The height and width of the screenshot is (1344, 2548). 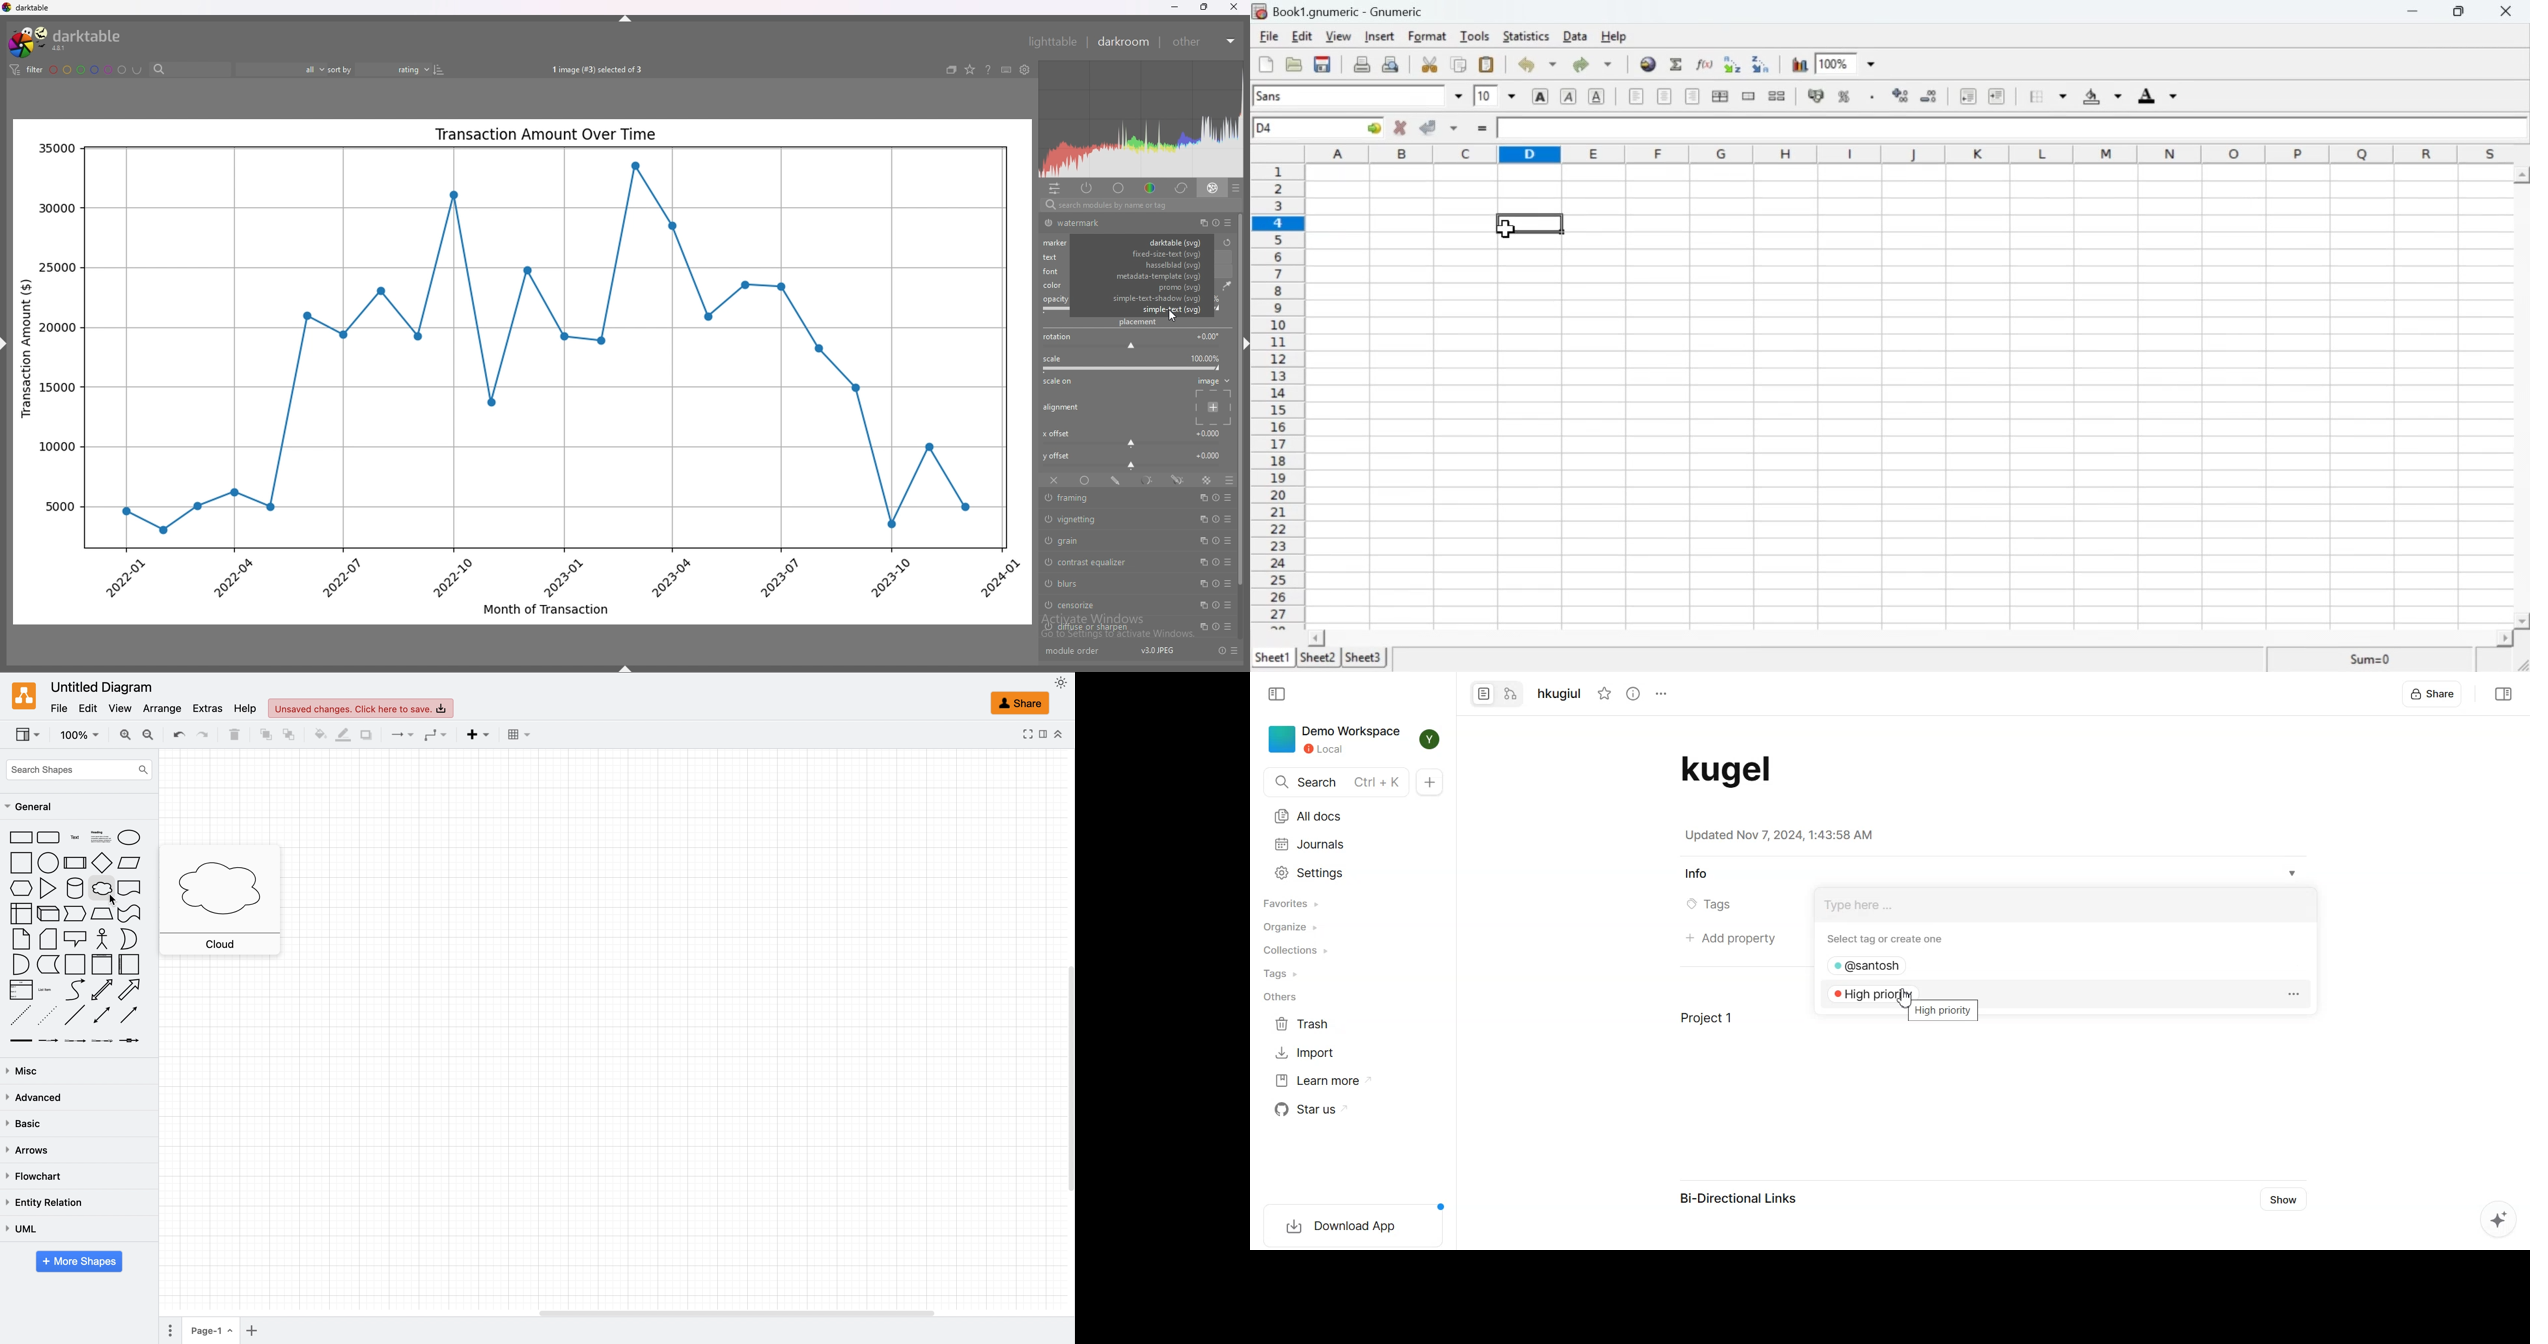 What do you see at coordinates (971, 70) in the screenshot?
I see `change type of overlays` at bounding box center [971, 70].